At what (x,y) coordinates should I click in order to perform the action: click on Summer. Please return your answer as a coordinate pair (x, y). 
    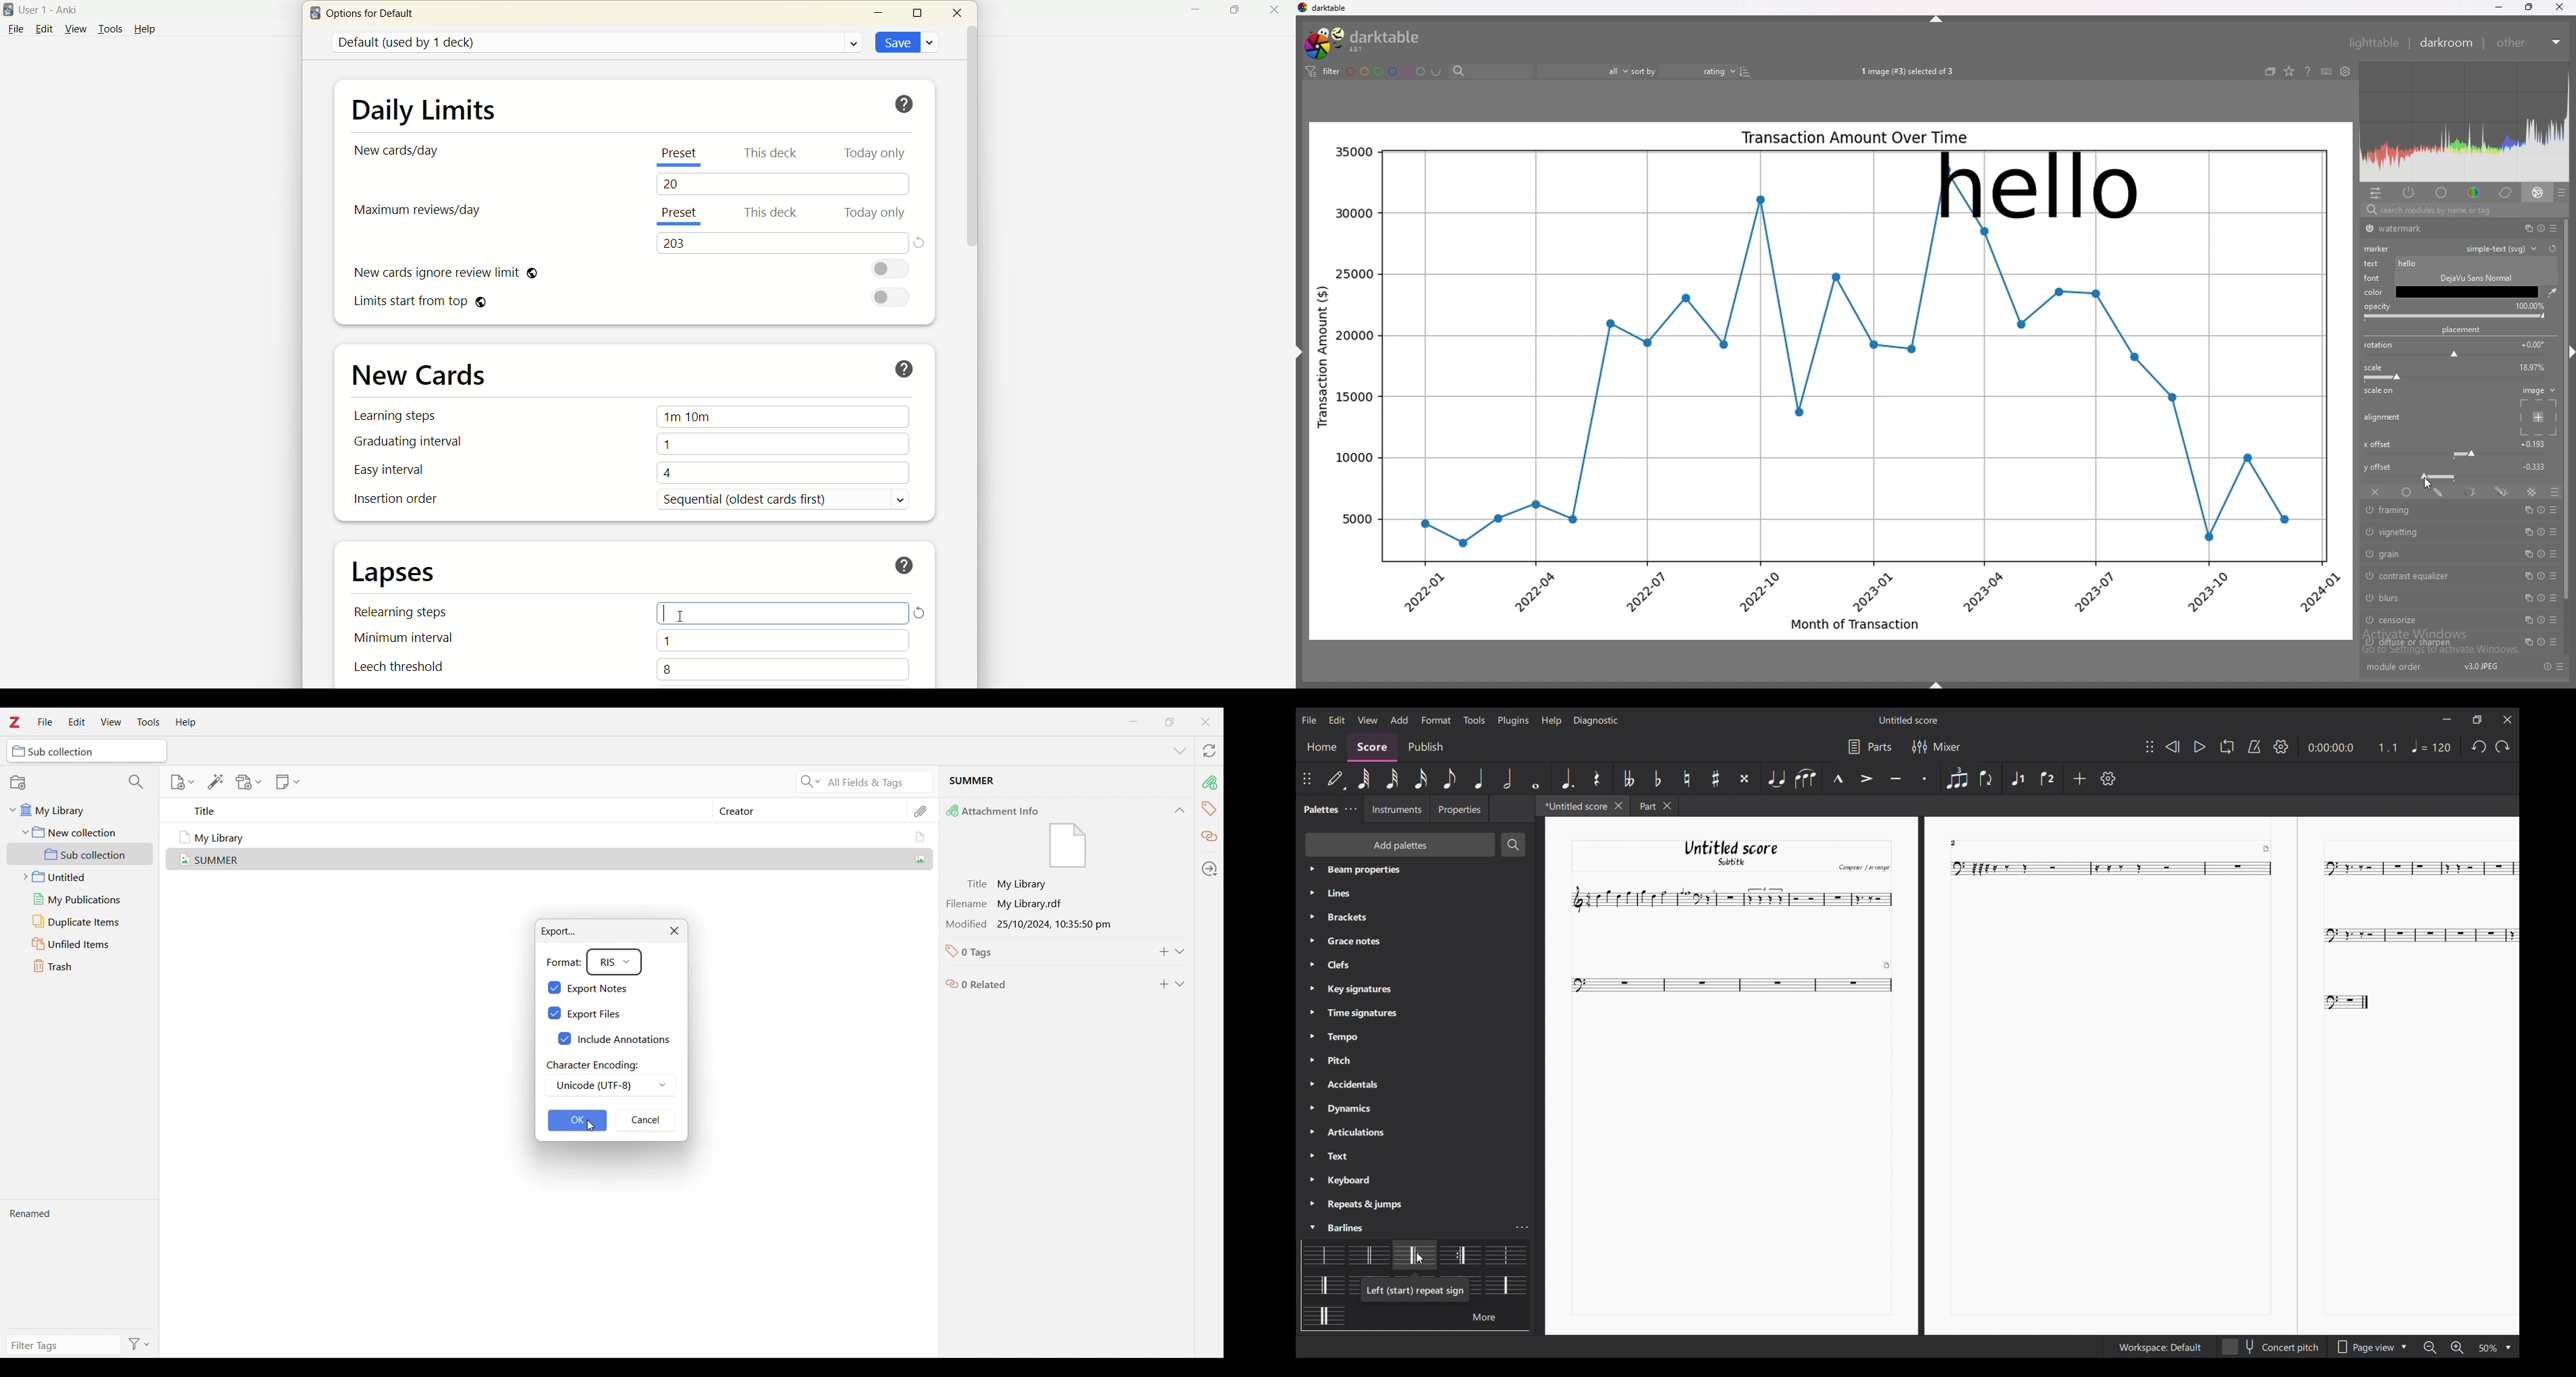
    Looking at the image, I should click on (555, 858).